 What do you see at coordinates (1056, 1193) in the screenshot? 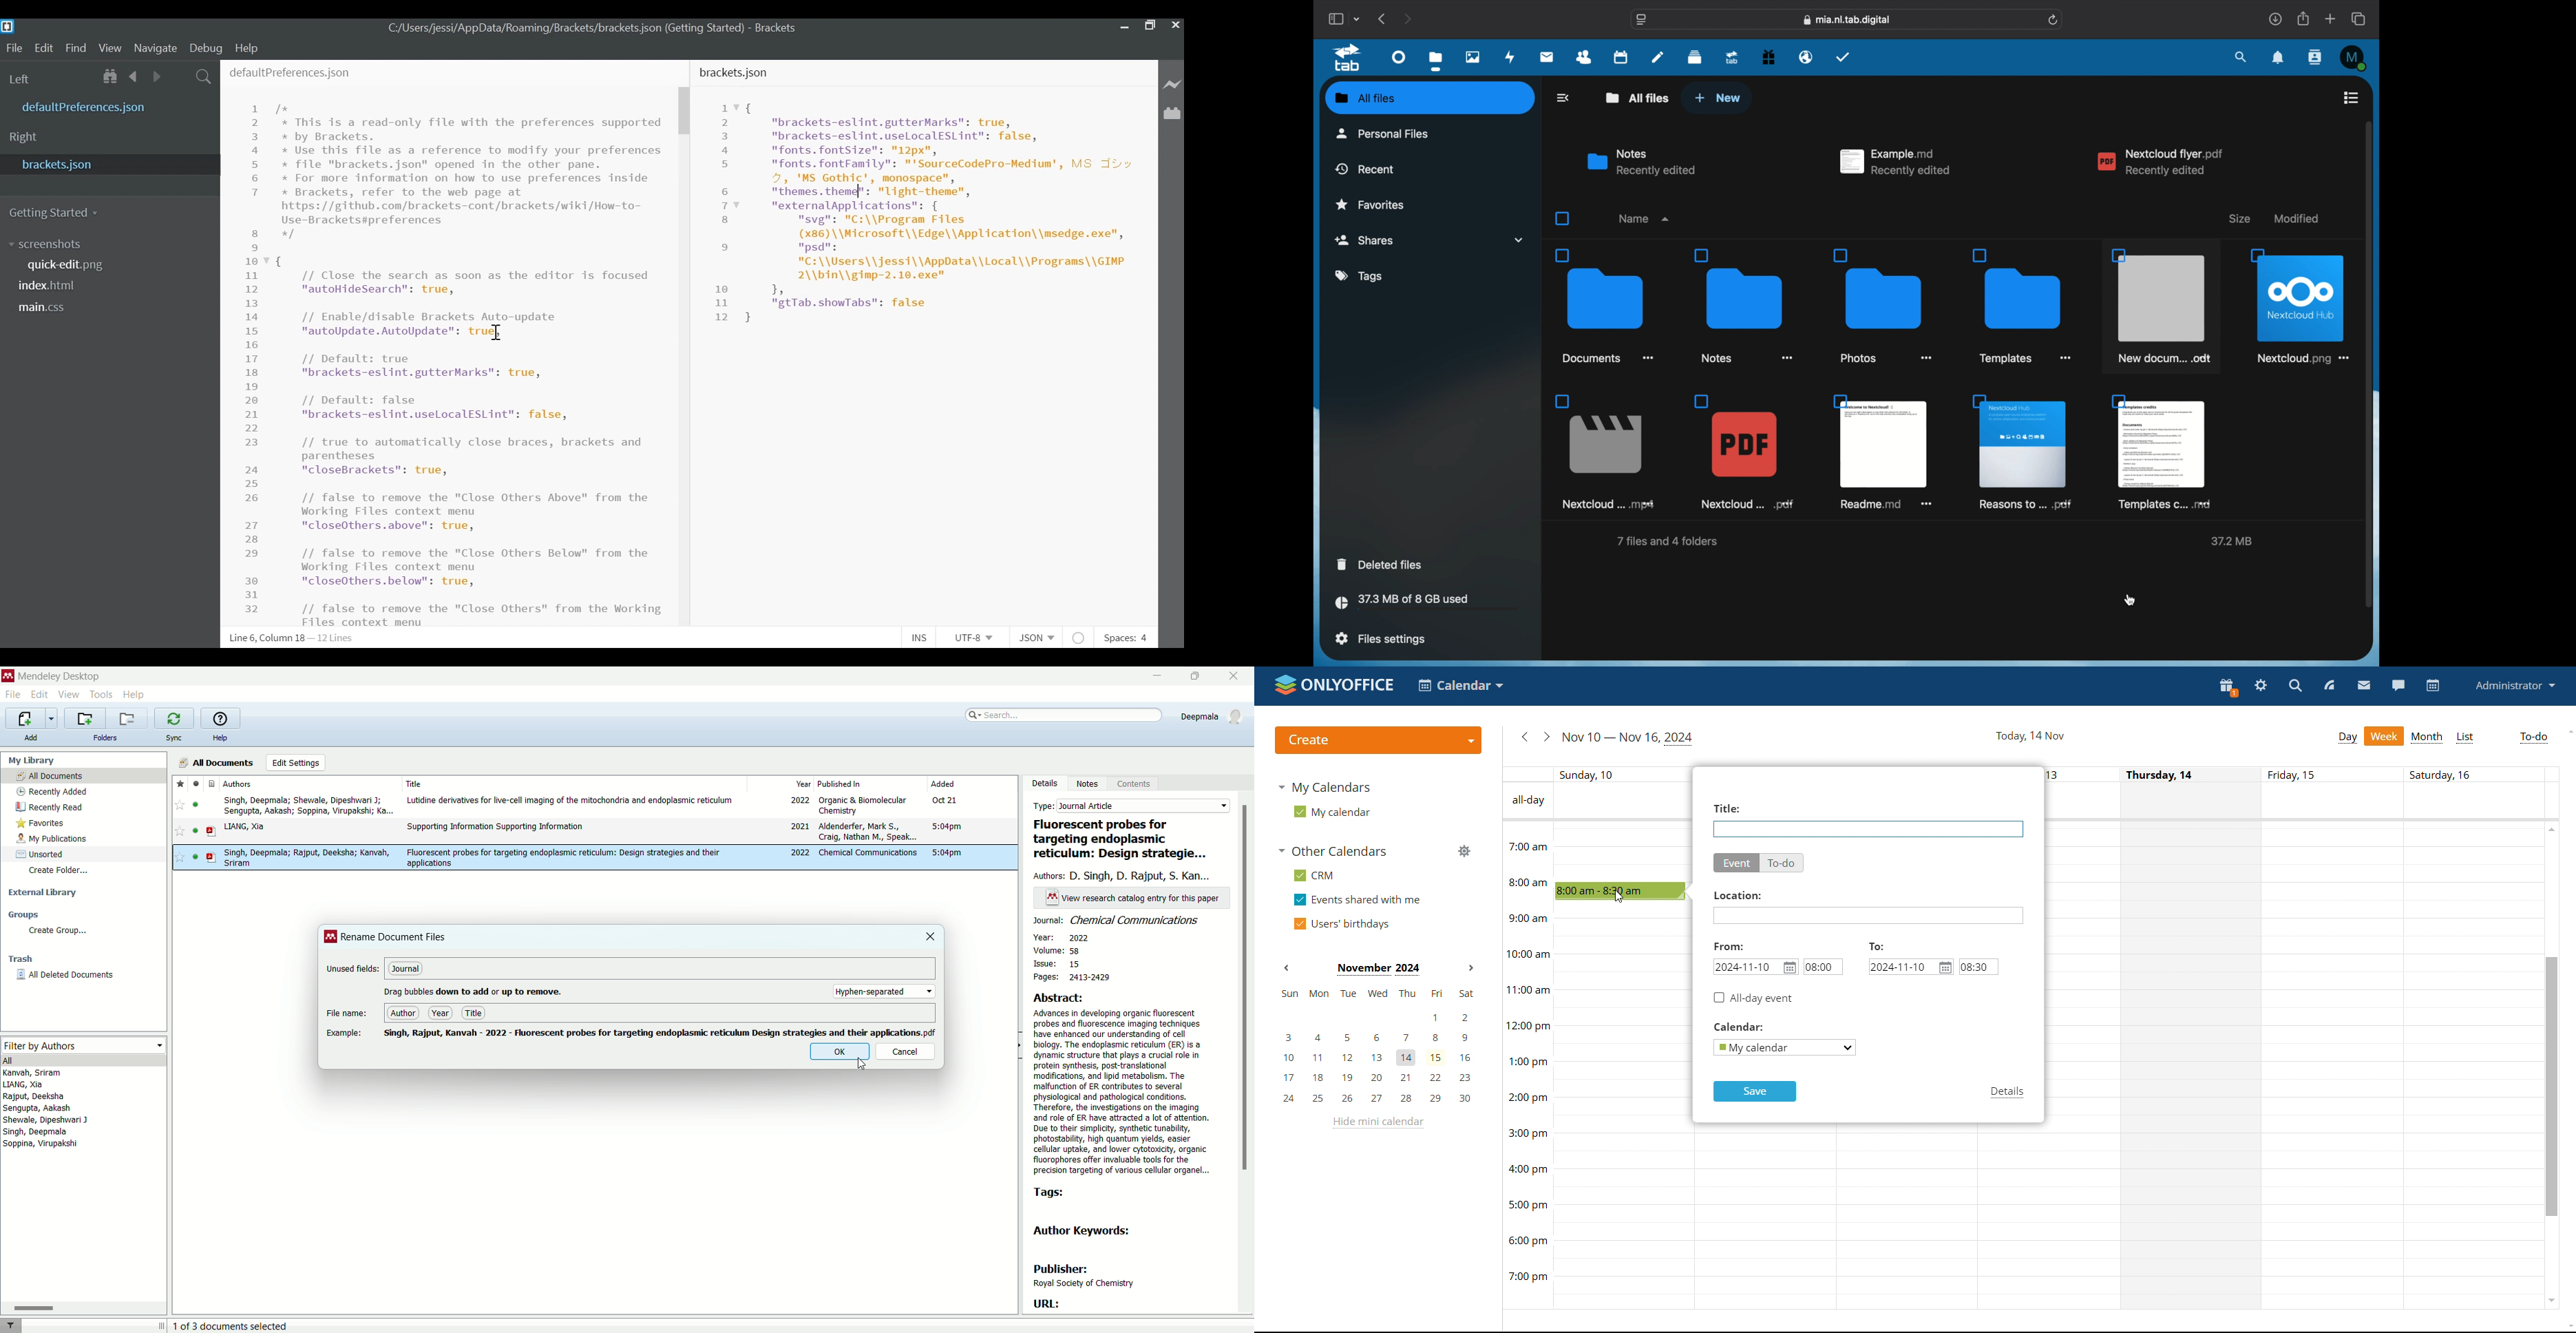
I see `tags` at bounding box center [1056, 1193].